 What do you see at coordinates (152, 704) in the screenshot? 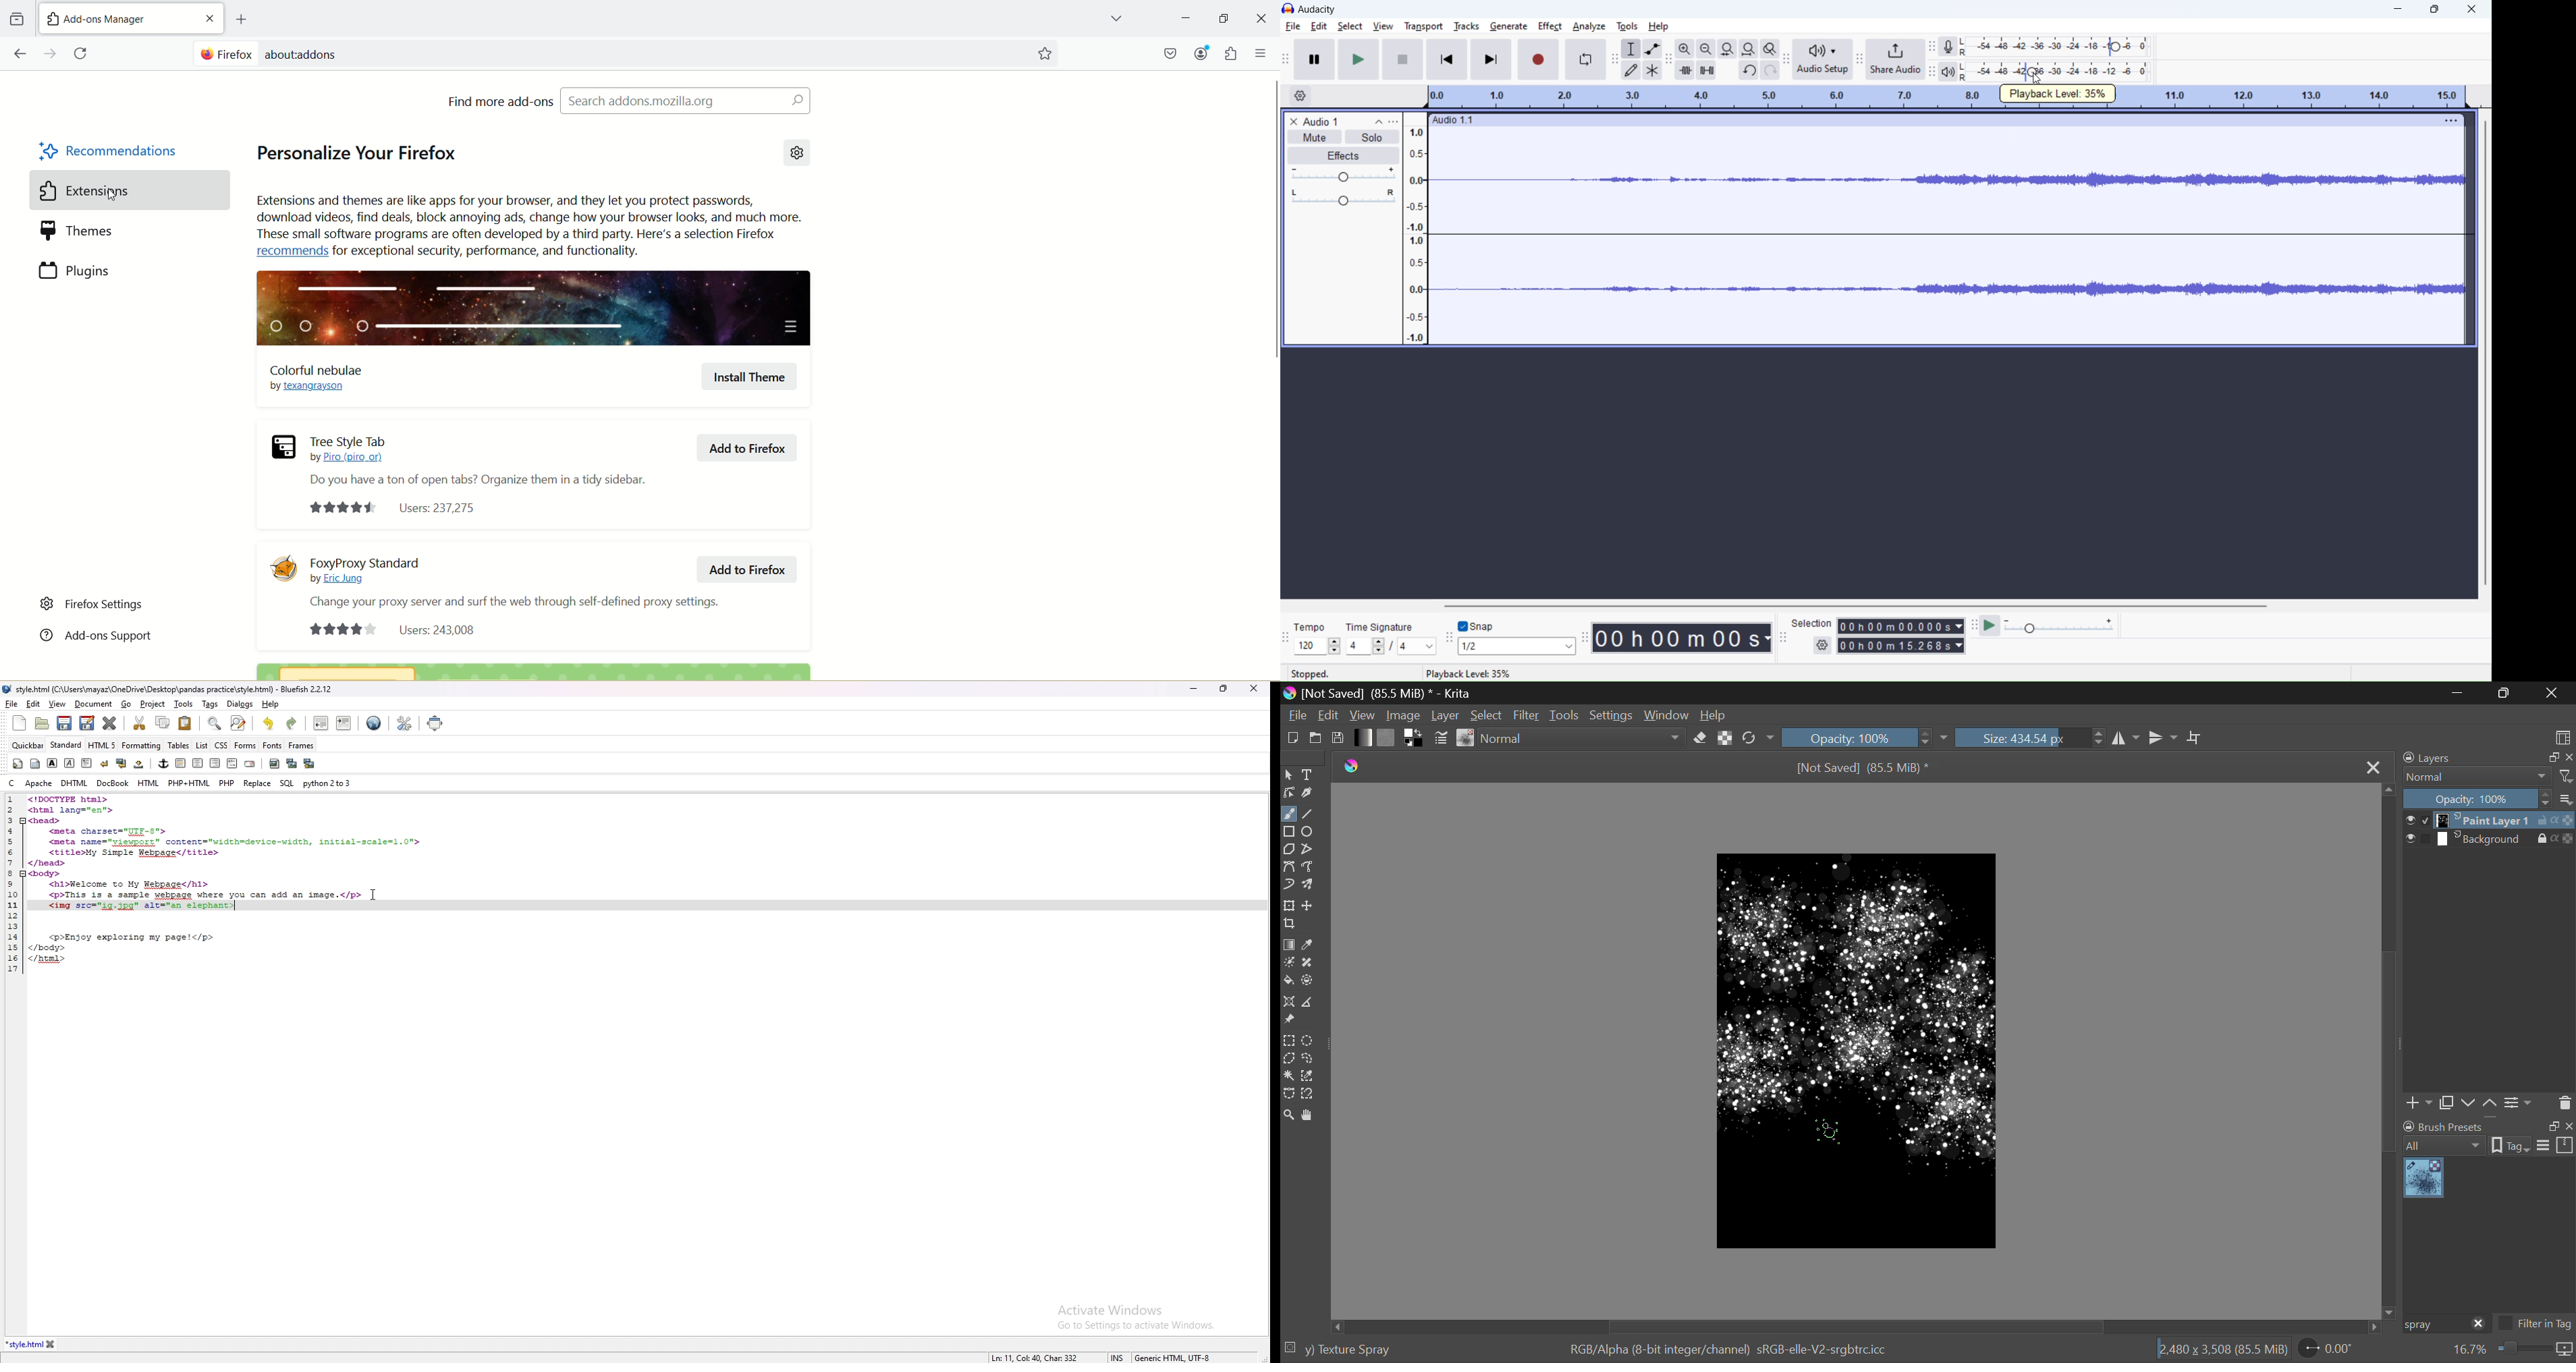
I see `project` at bounding box center [152, 704].